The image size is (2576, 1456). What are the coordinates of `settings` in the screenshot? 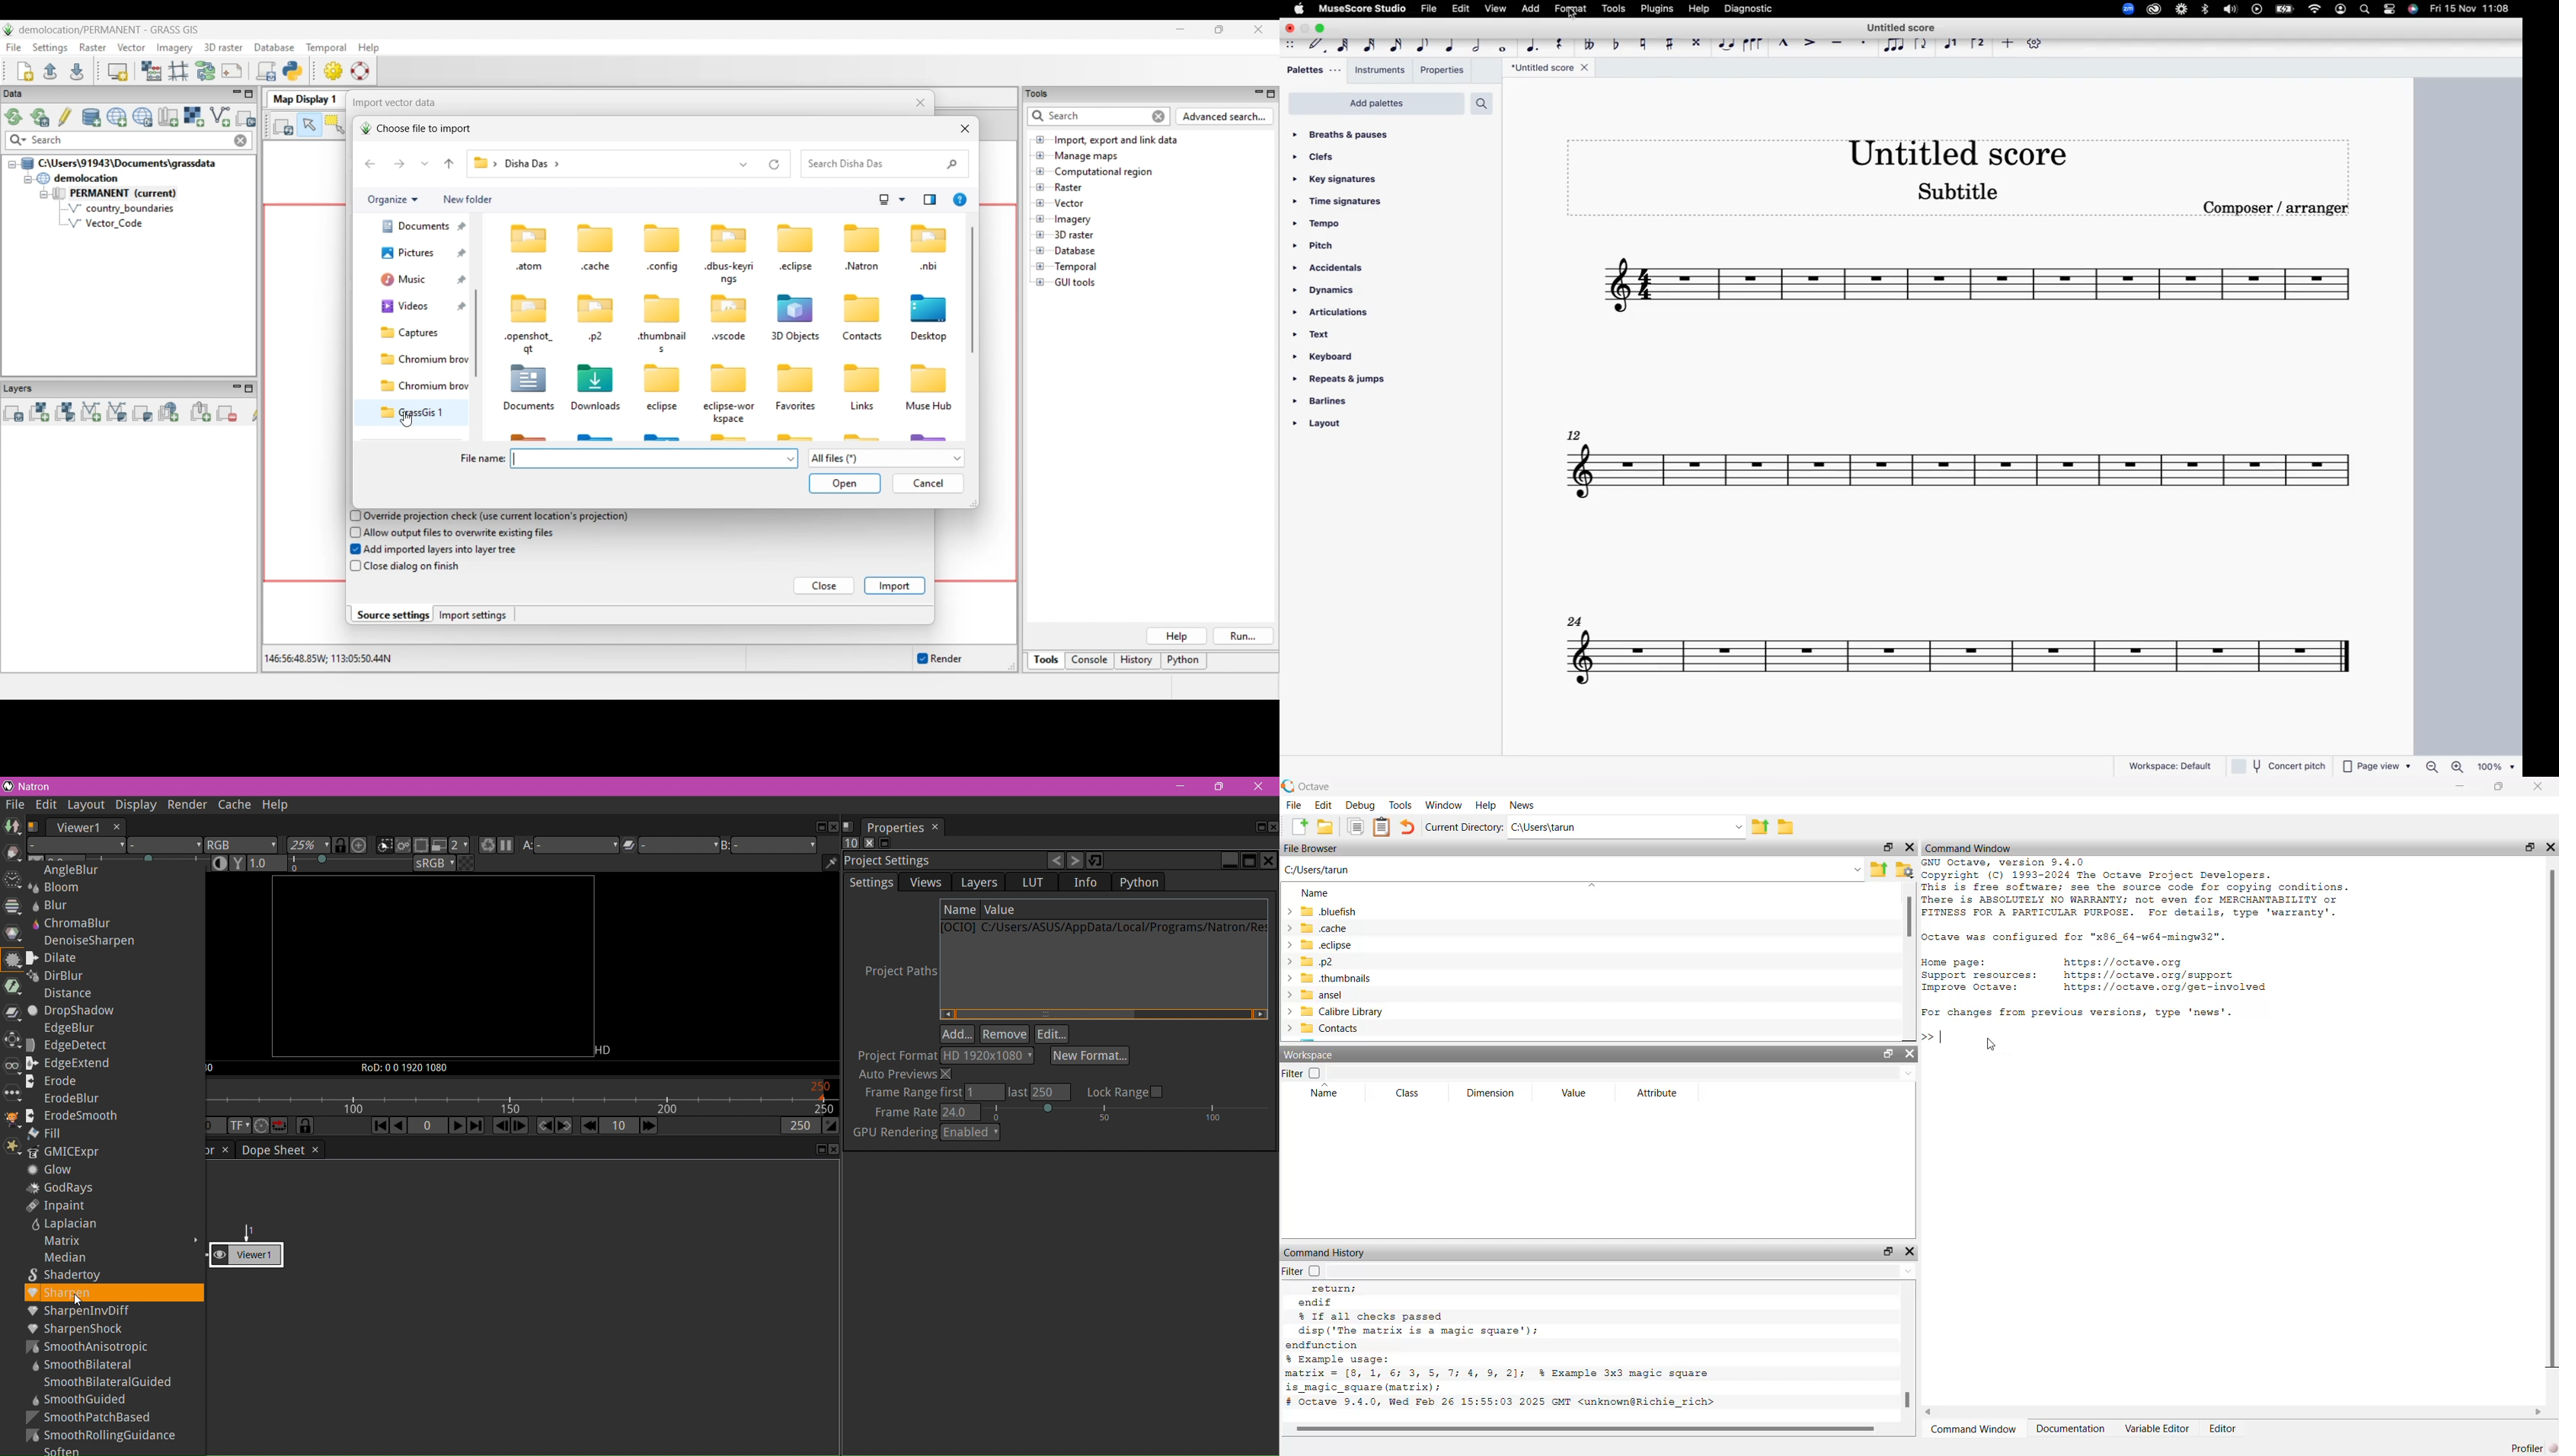 It's located at (2390, 10).